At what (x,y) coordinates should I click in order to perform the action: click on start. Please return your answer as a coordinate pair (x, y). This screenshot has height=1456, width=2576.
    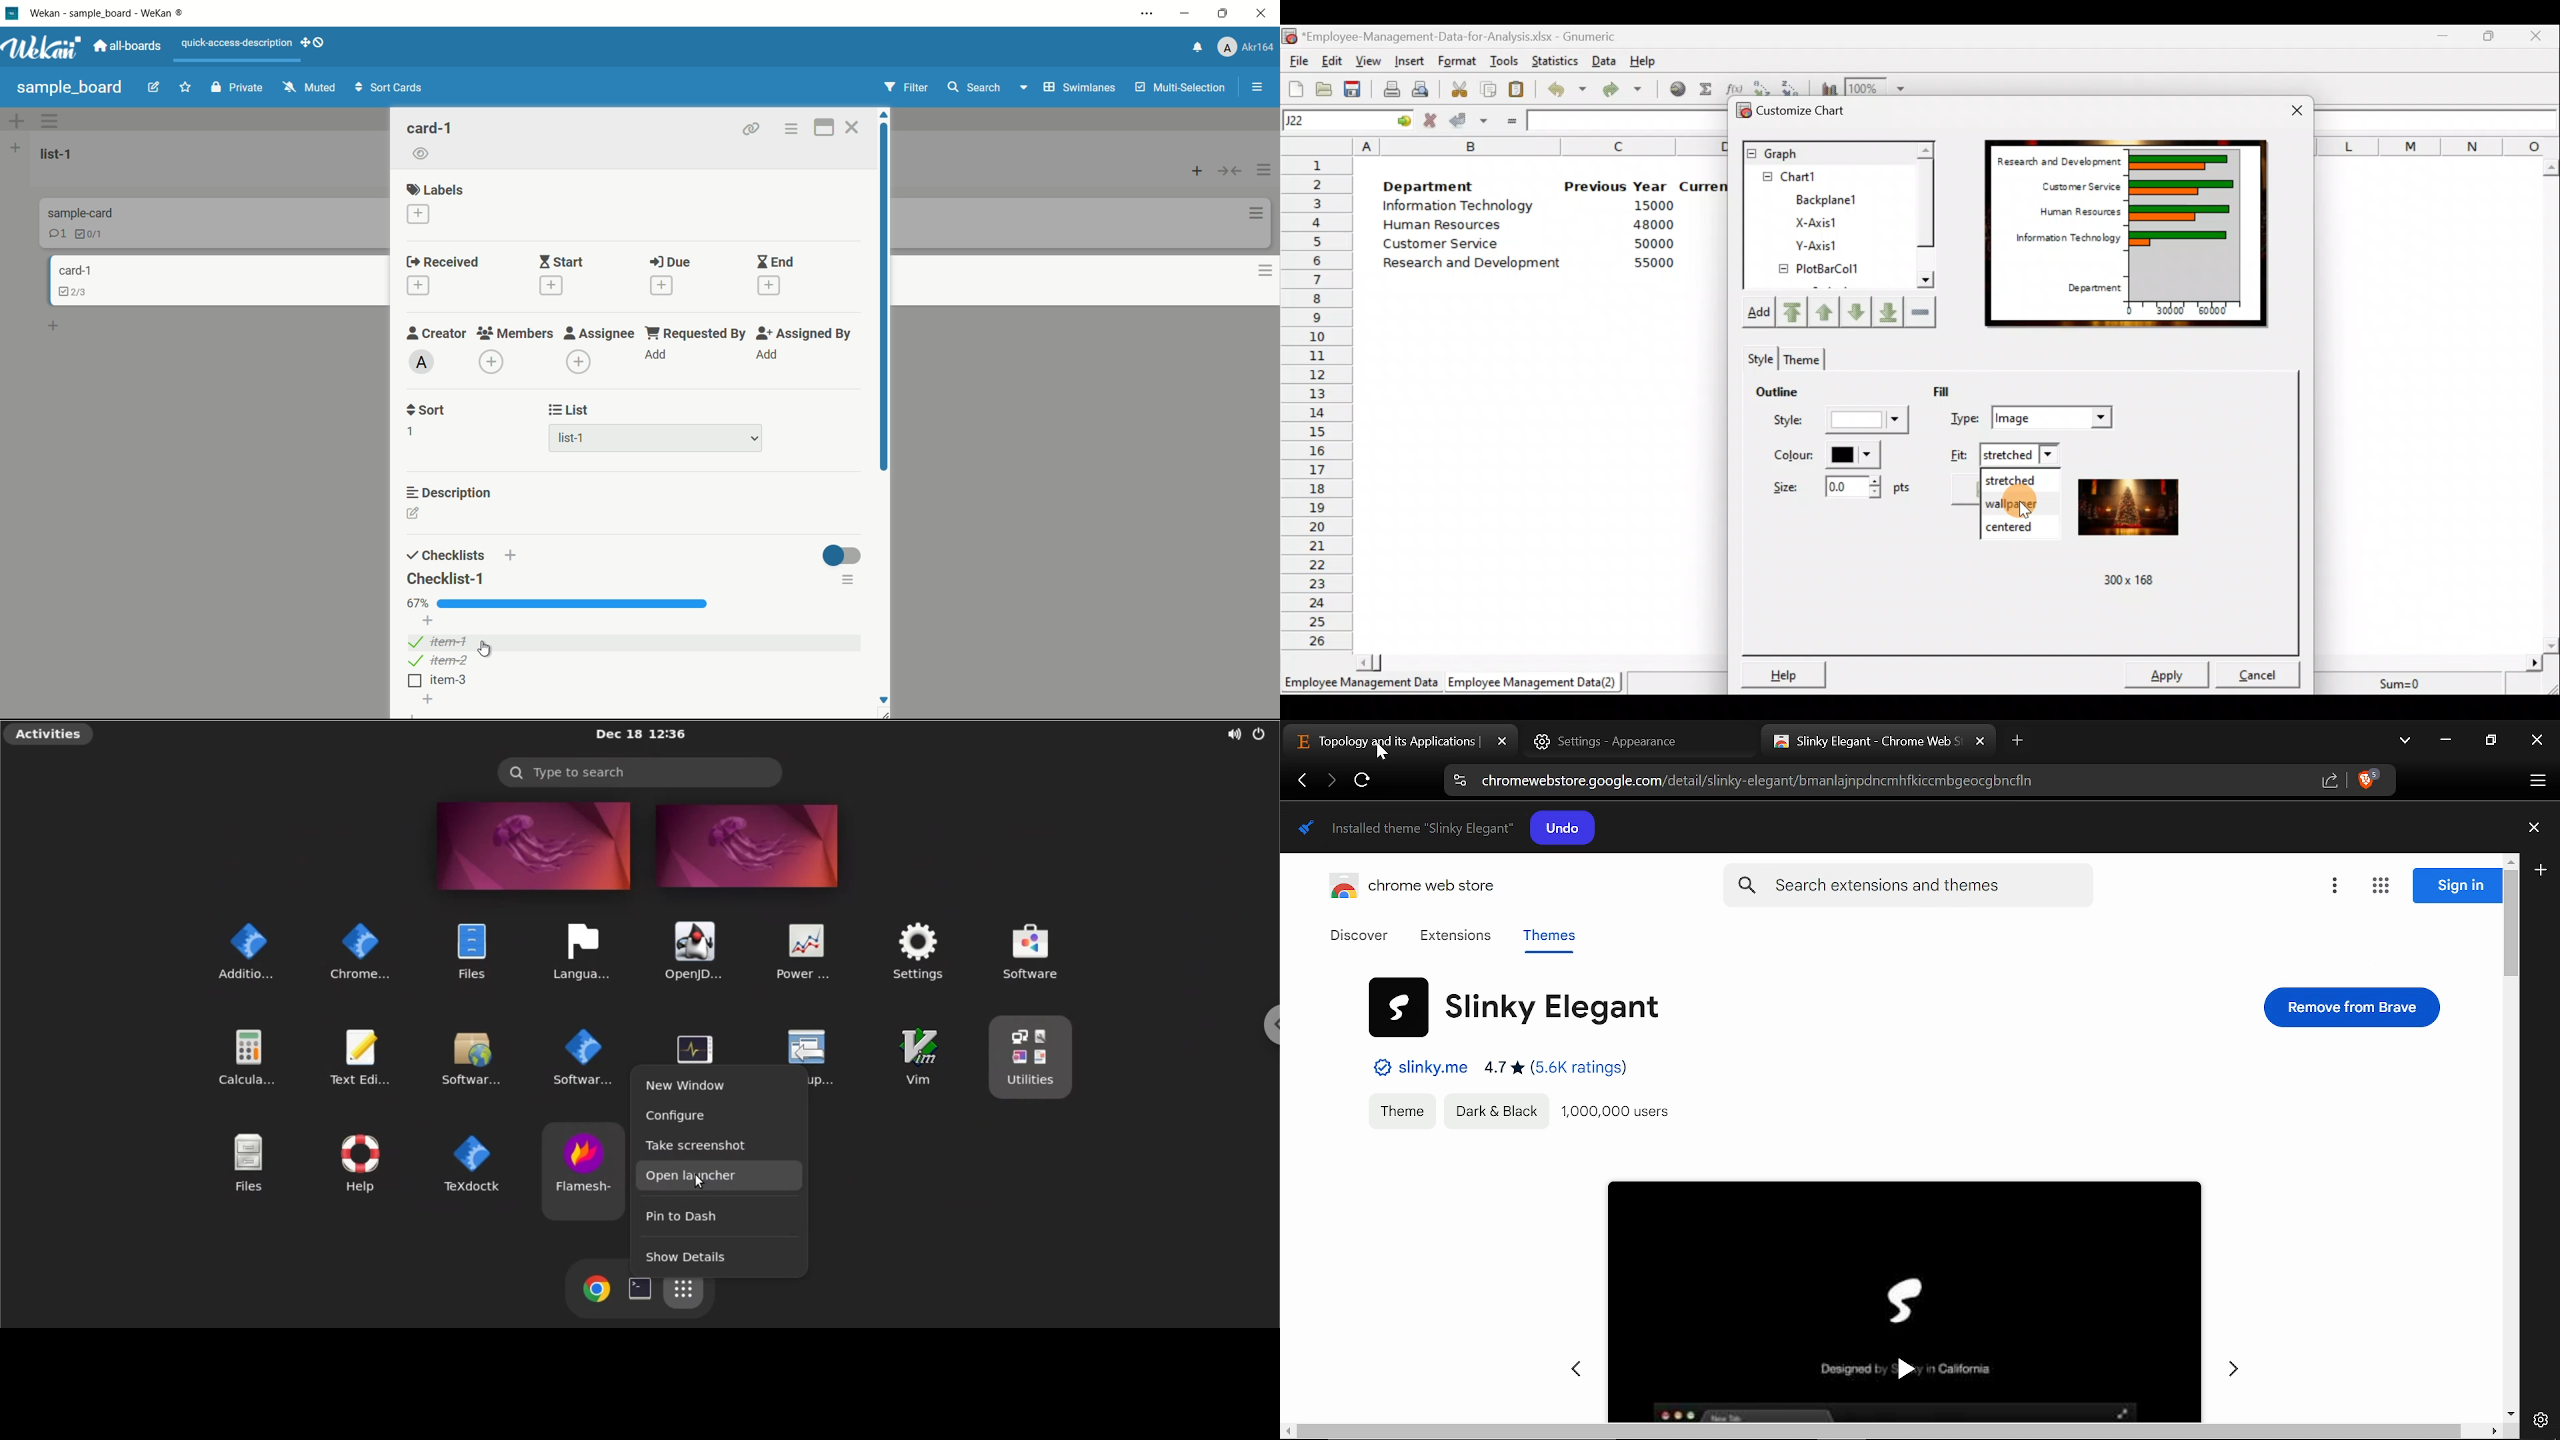
    Looking at the image, I should click on (561, 263).